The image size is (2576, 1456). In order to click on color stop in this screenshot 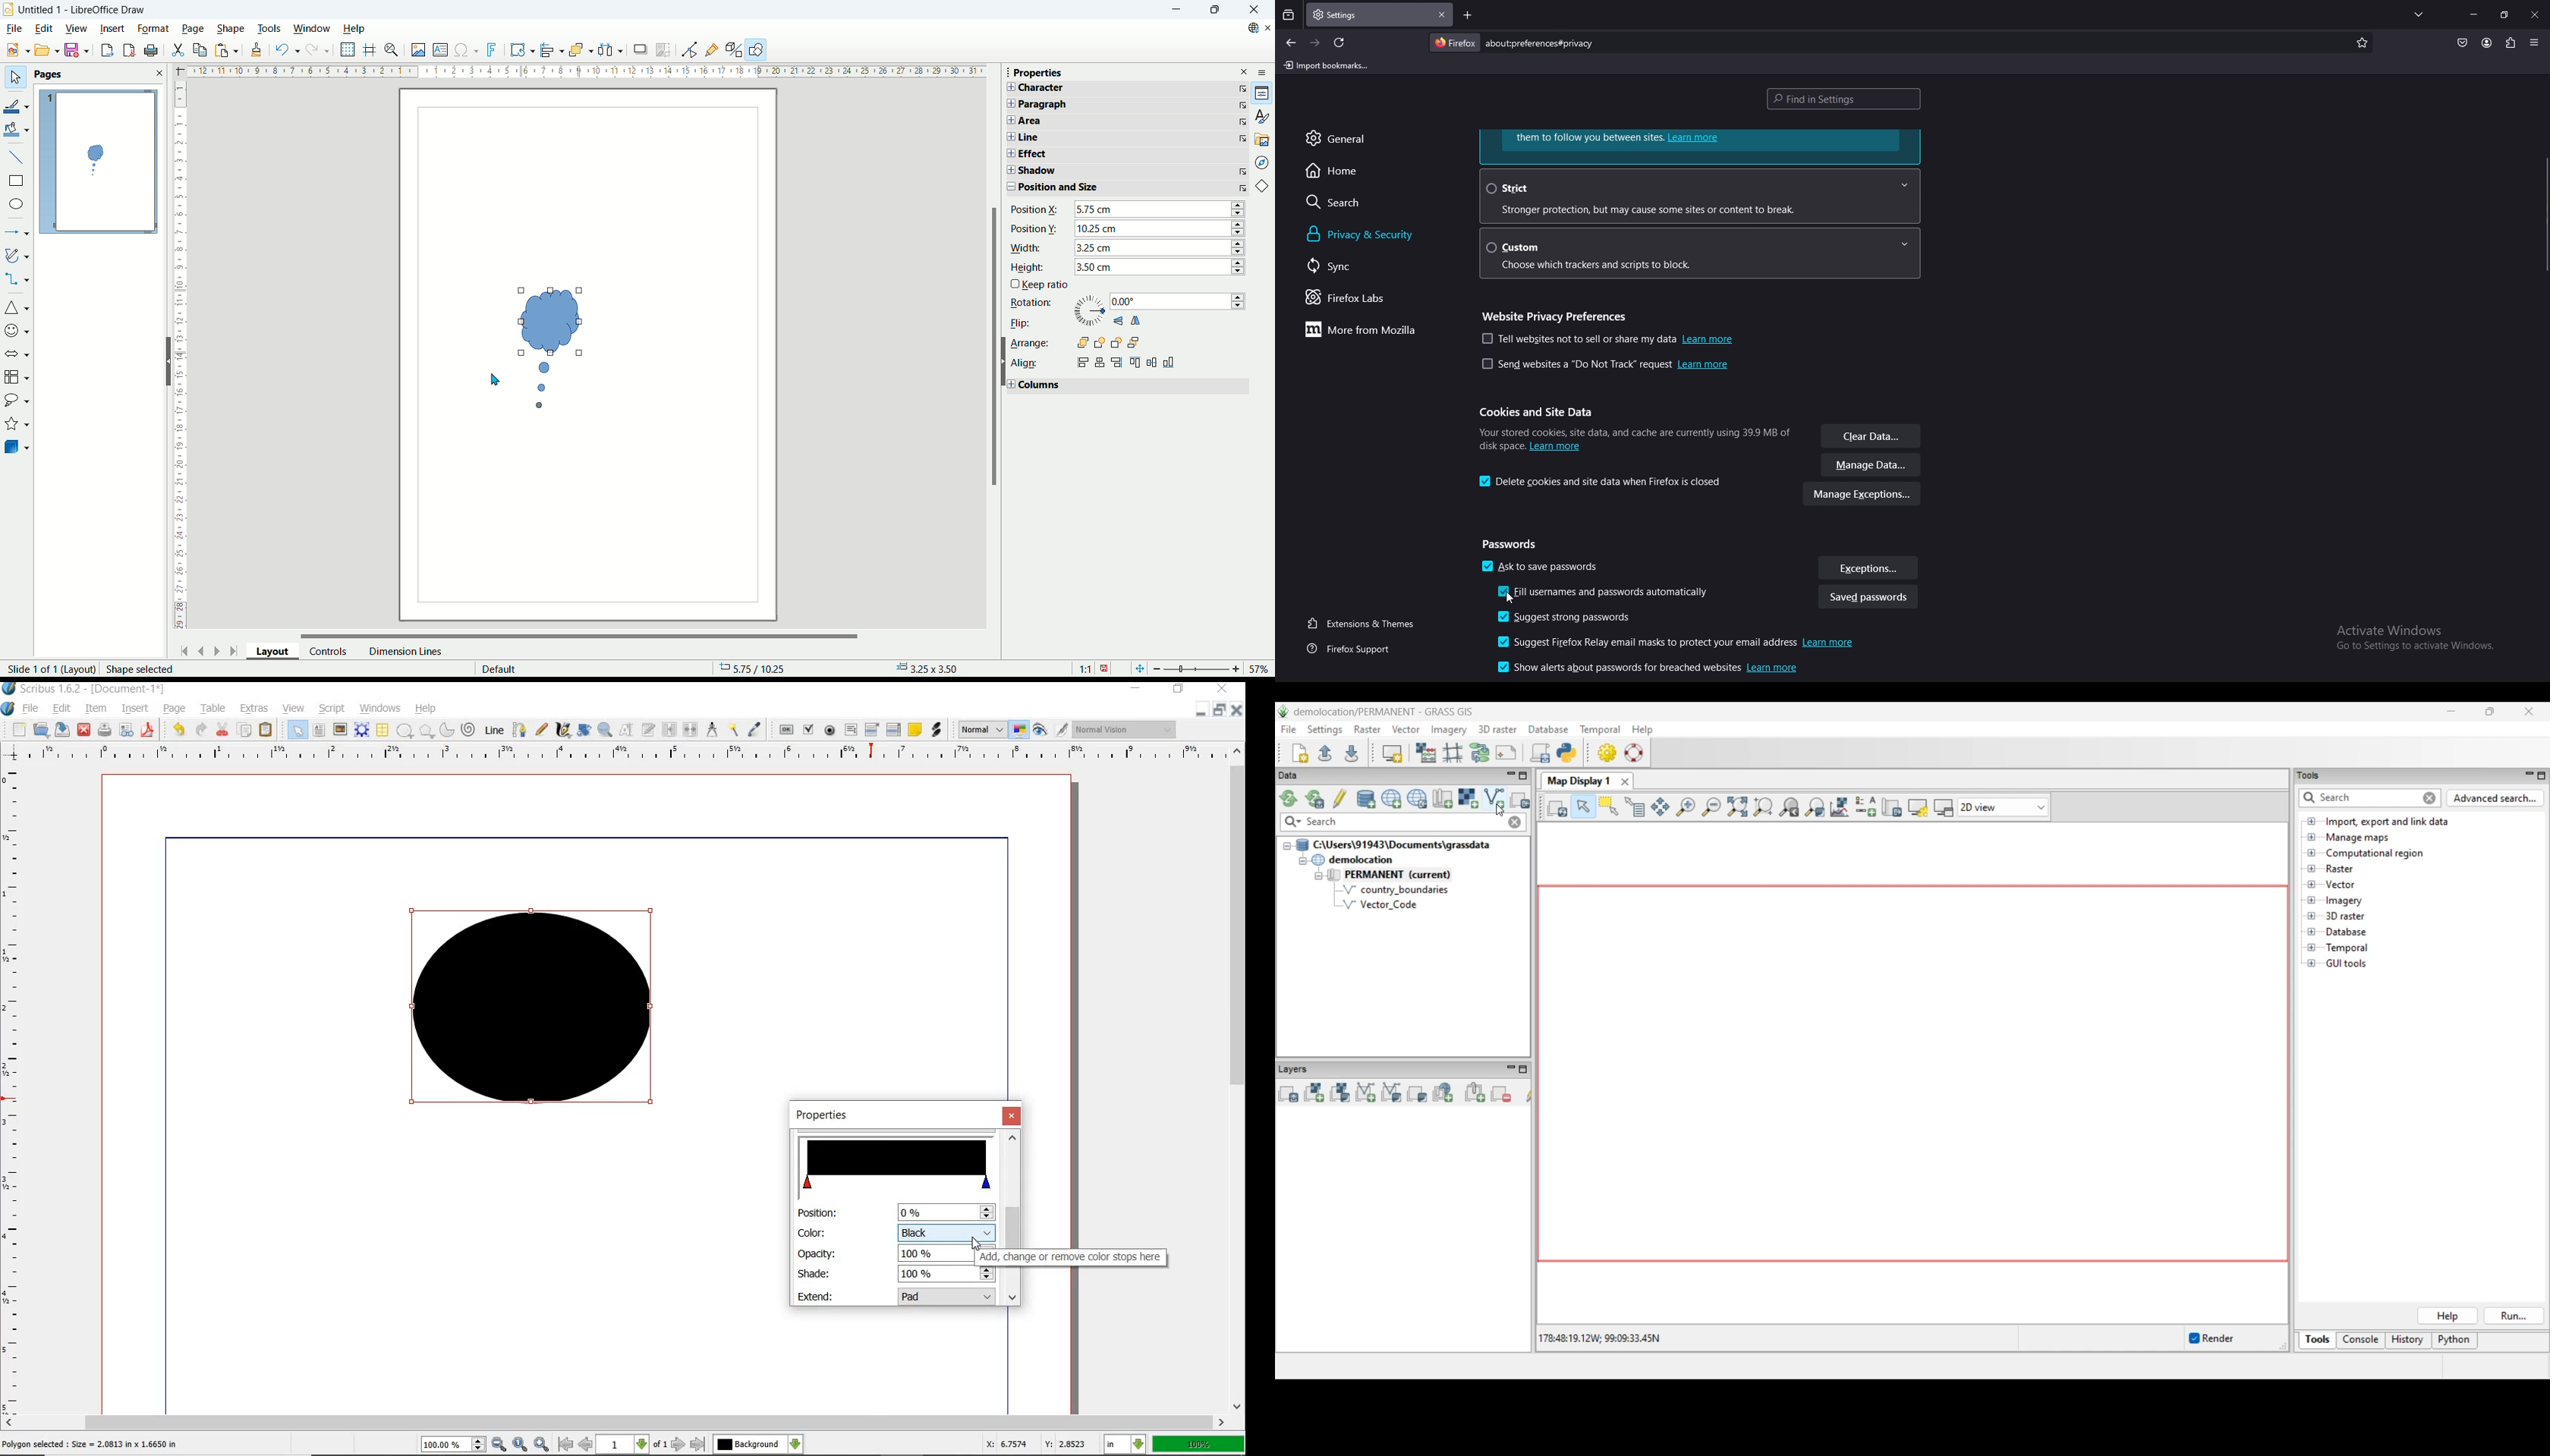, I will do `click(898, 1165)`.